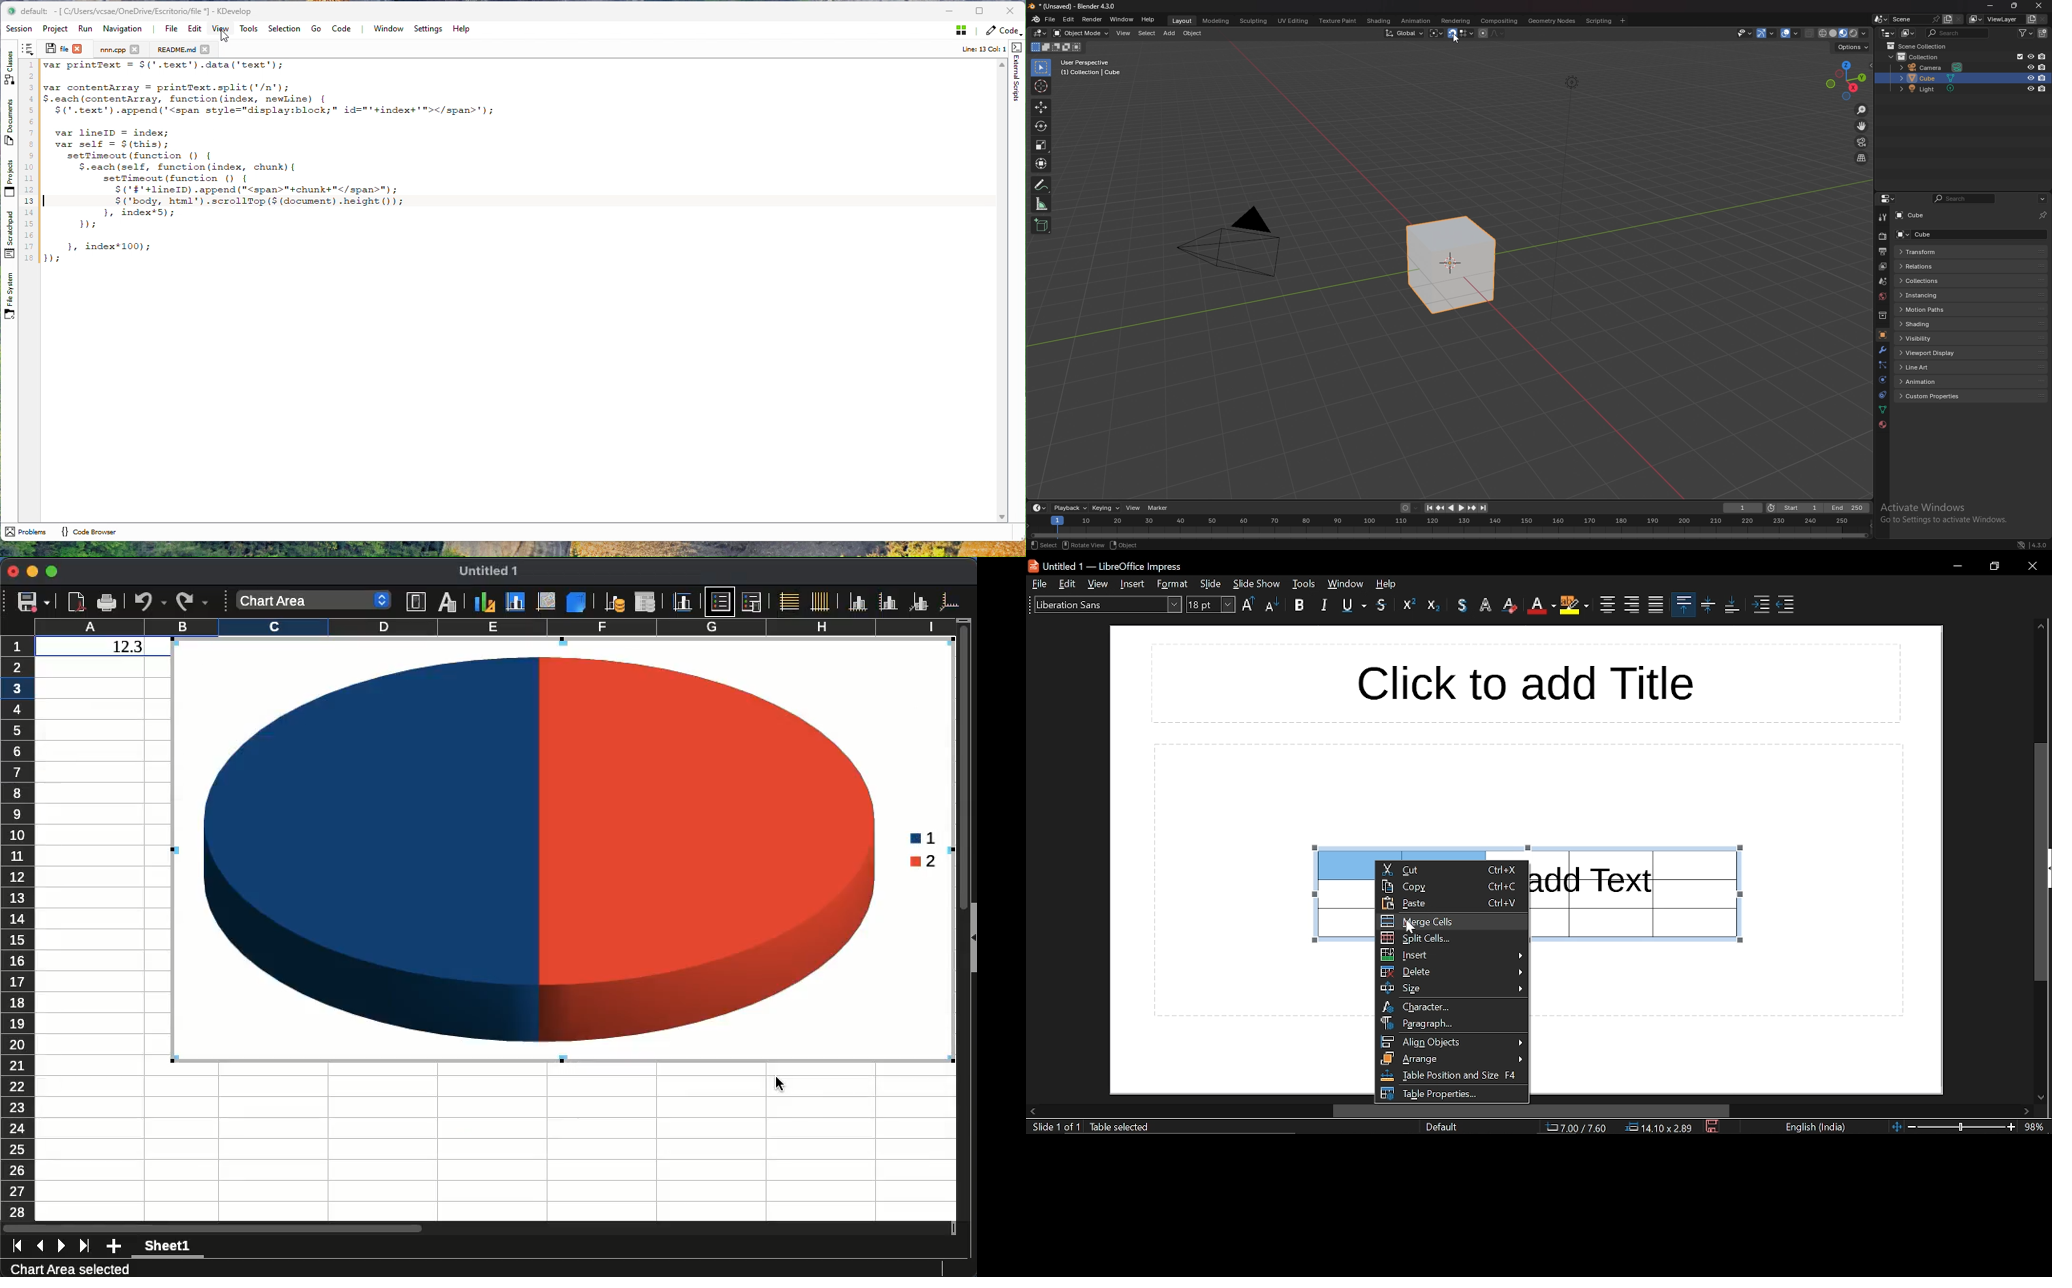  Describe the element at coordinates (1569, 82) in the screenshot. I see `lighting` at that location.